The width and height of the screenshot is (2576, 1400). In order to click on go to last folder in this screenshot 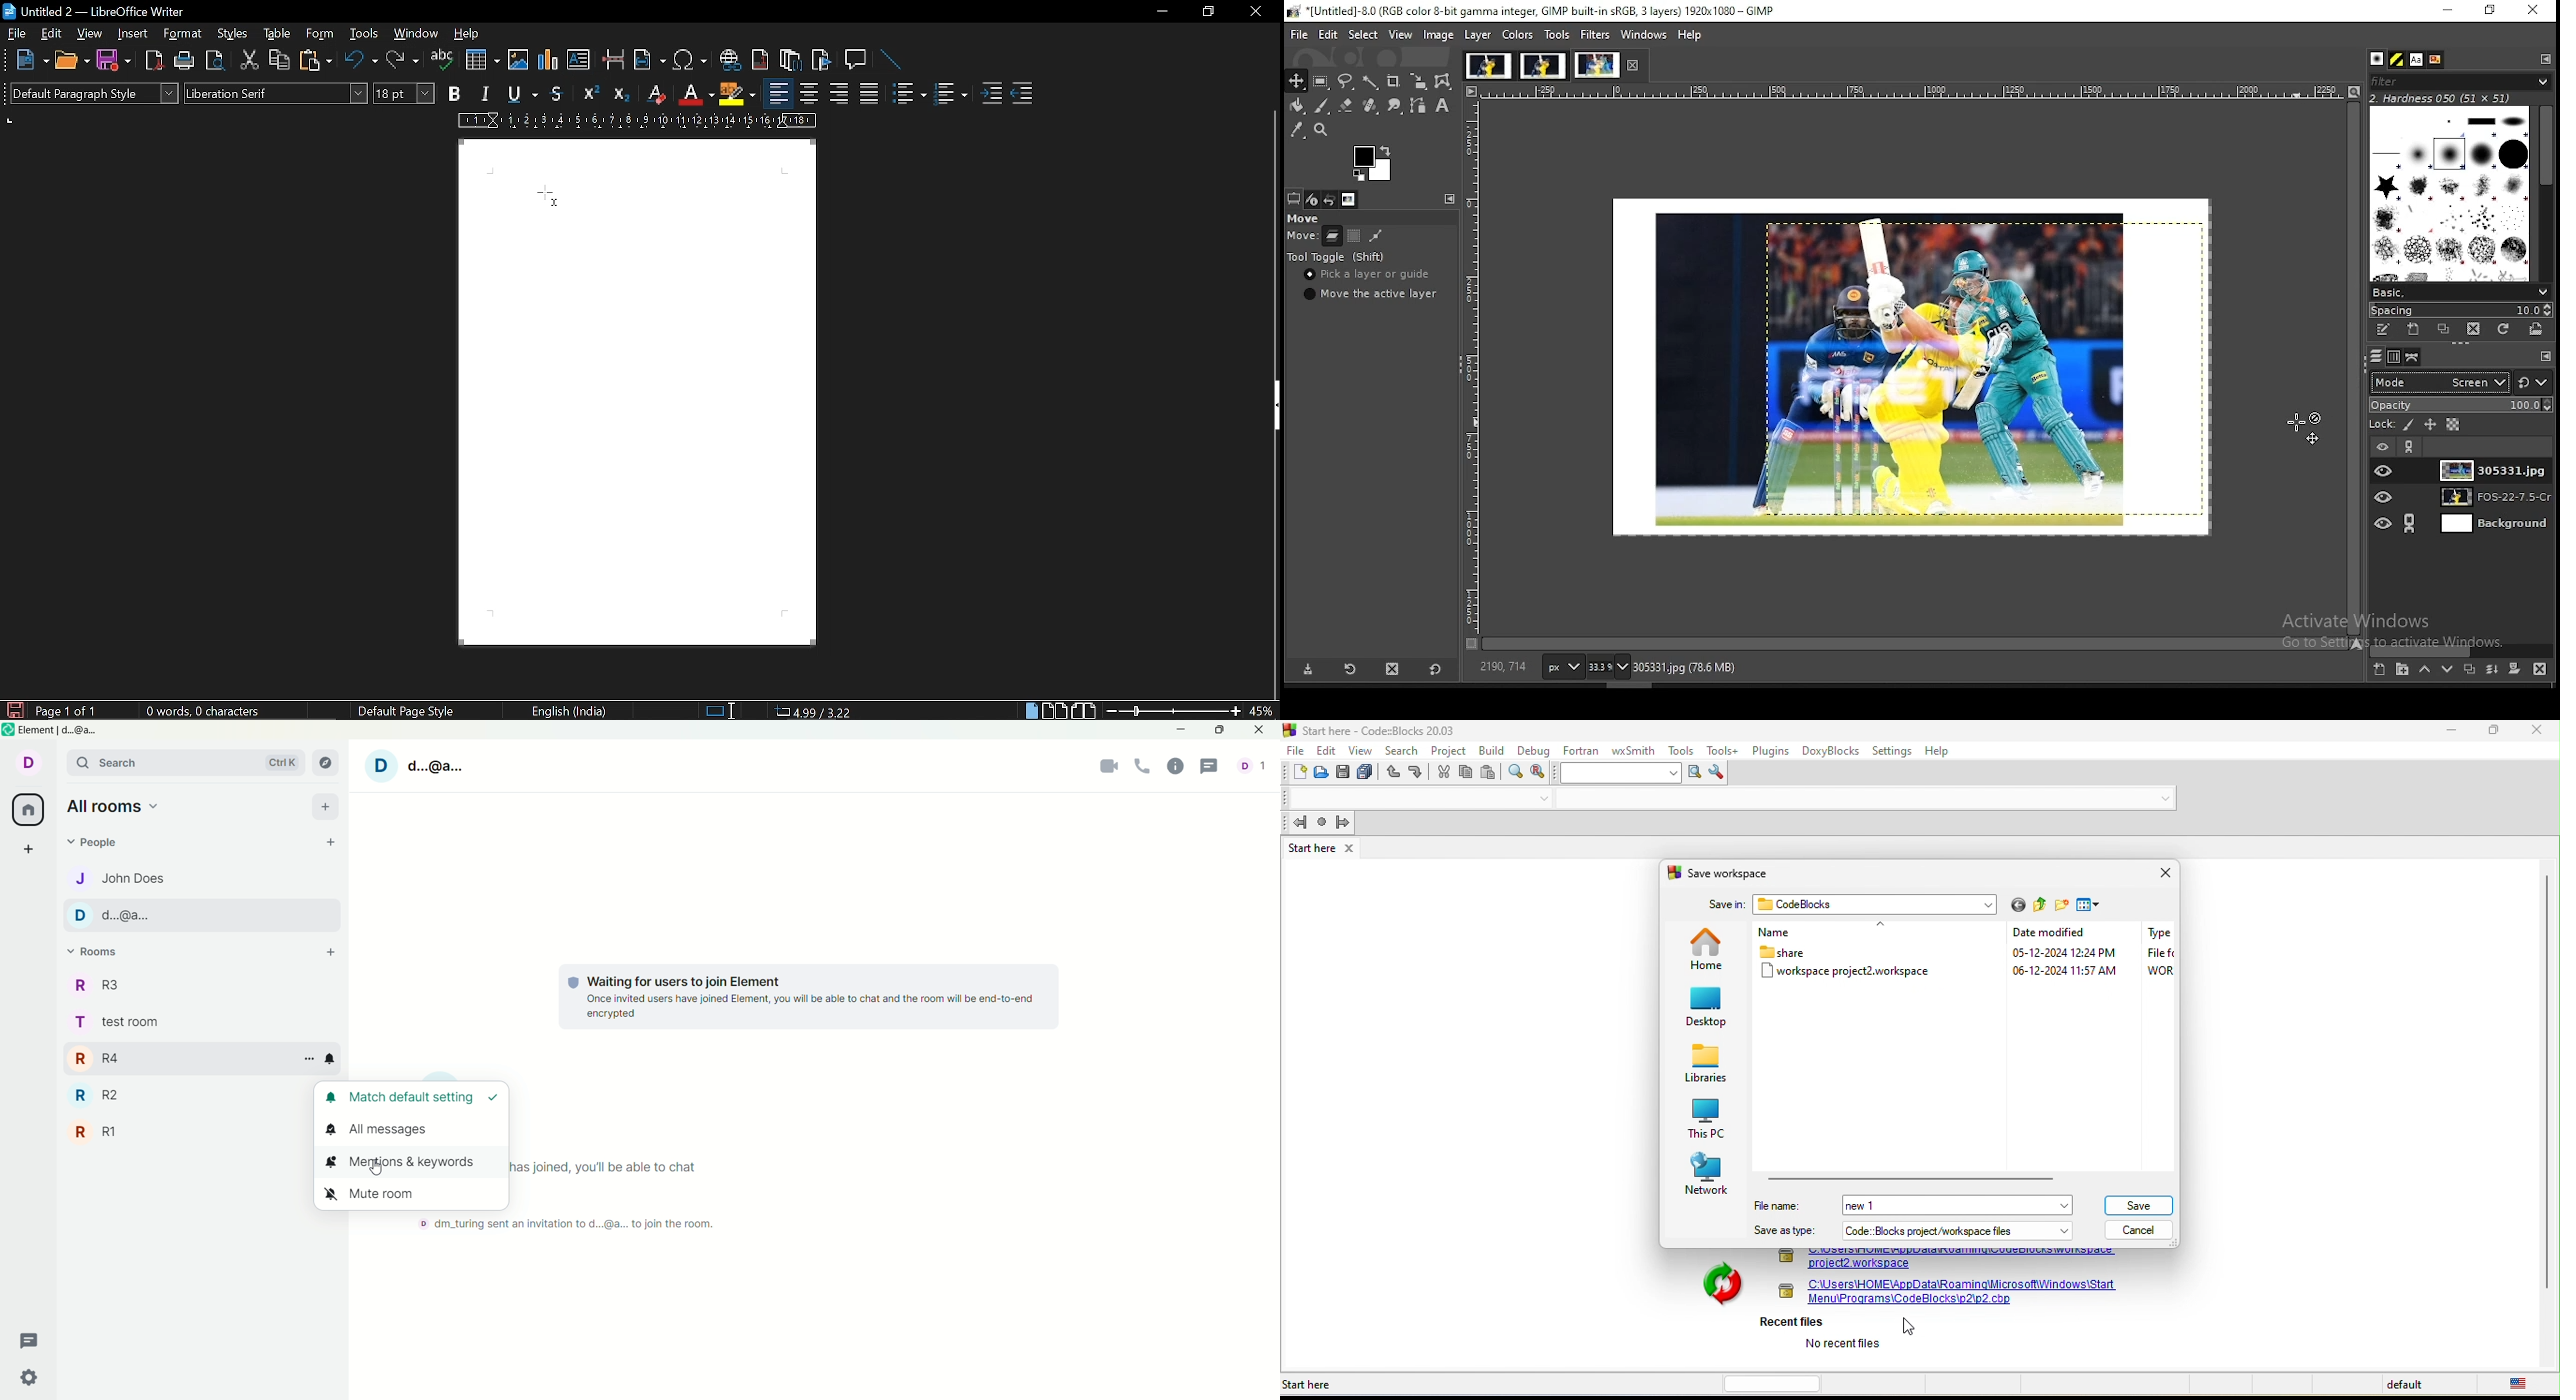, I will do `click(2017, 906)`.